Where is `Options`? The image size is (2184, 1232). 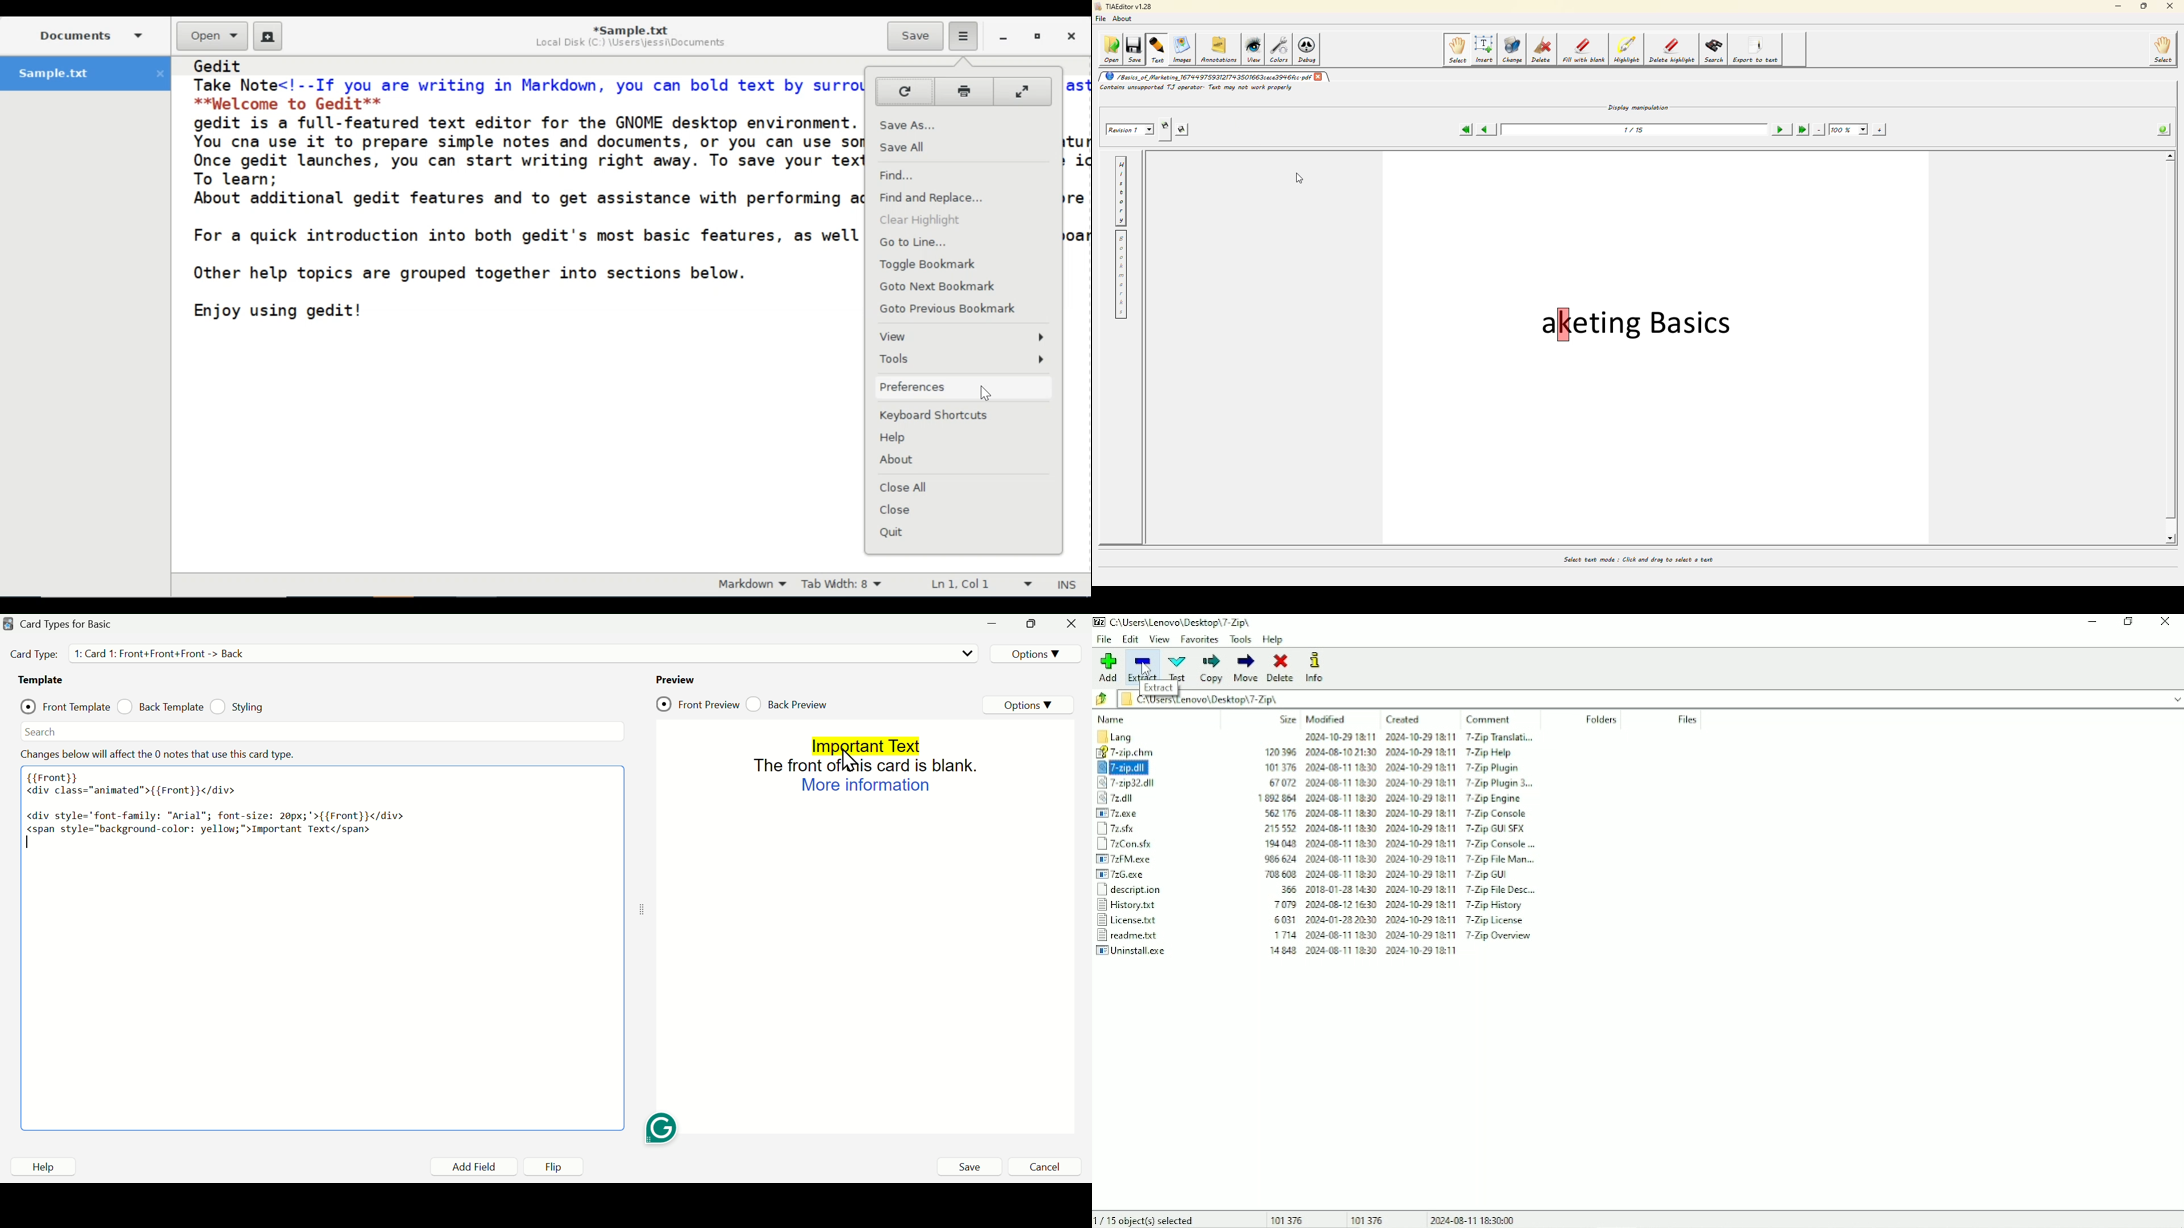 Options is located at coordinates (1035, 653).